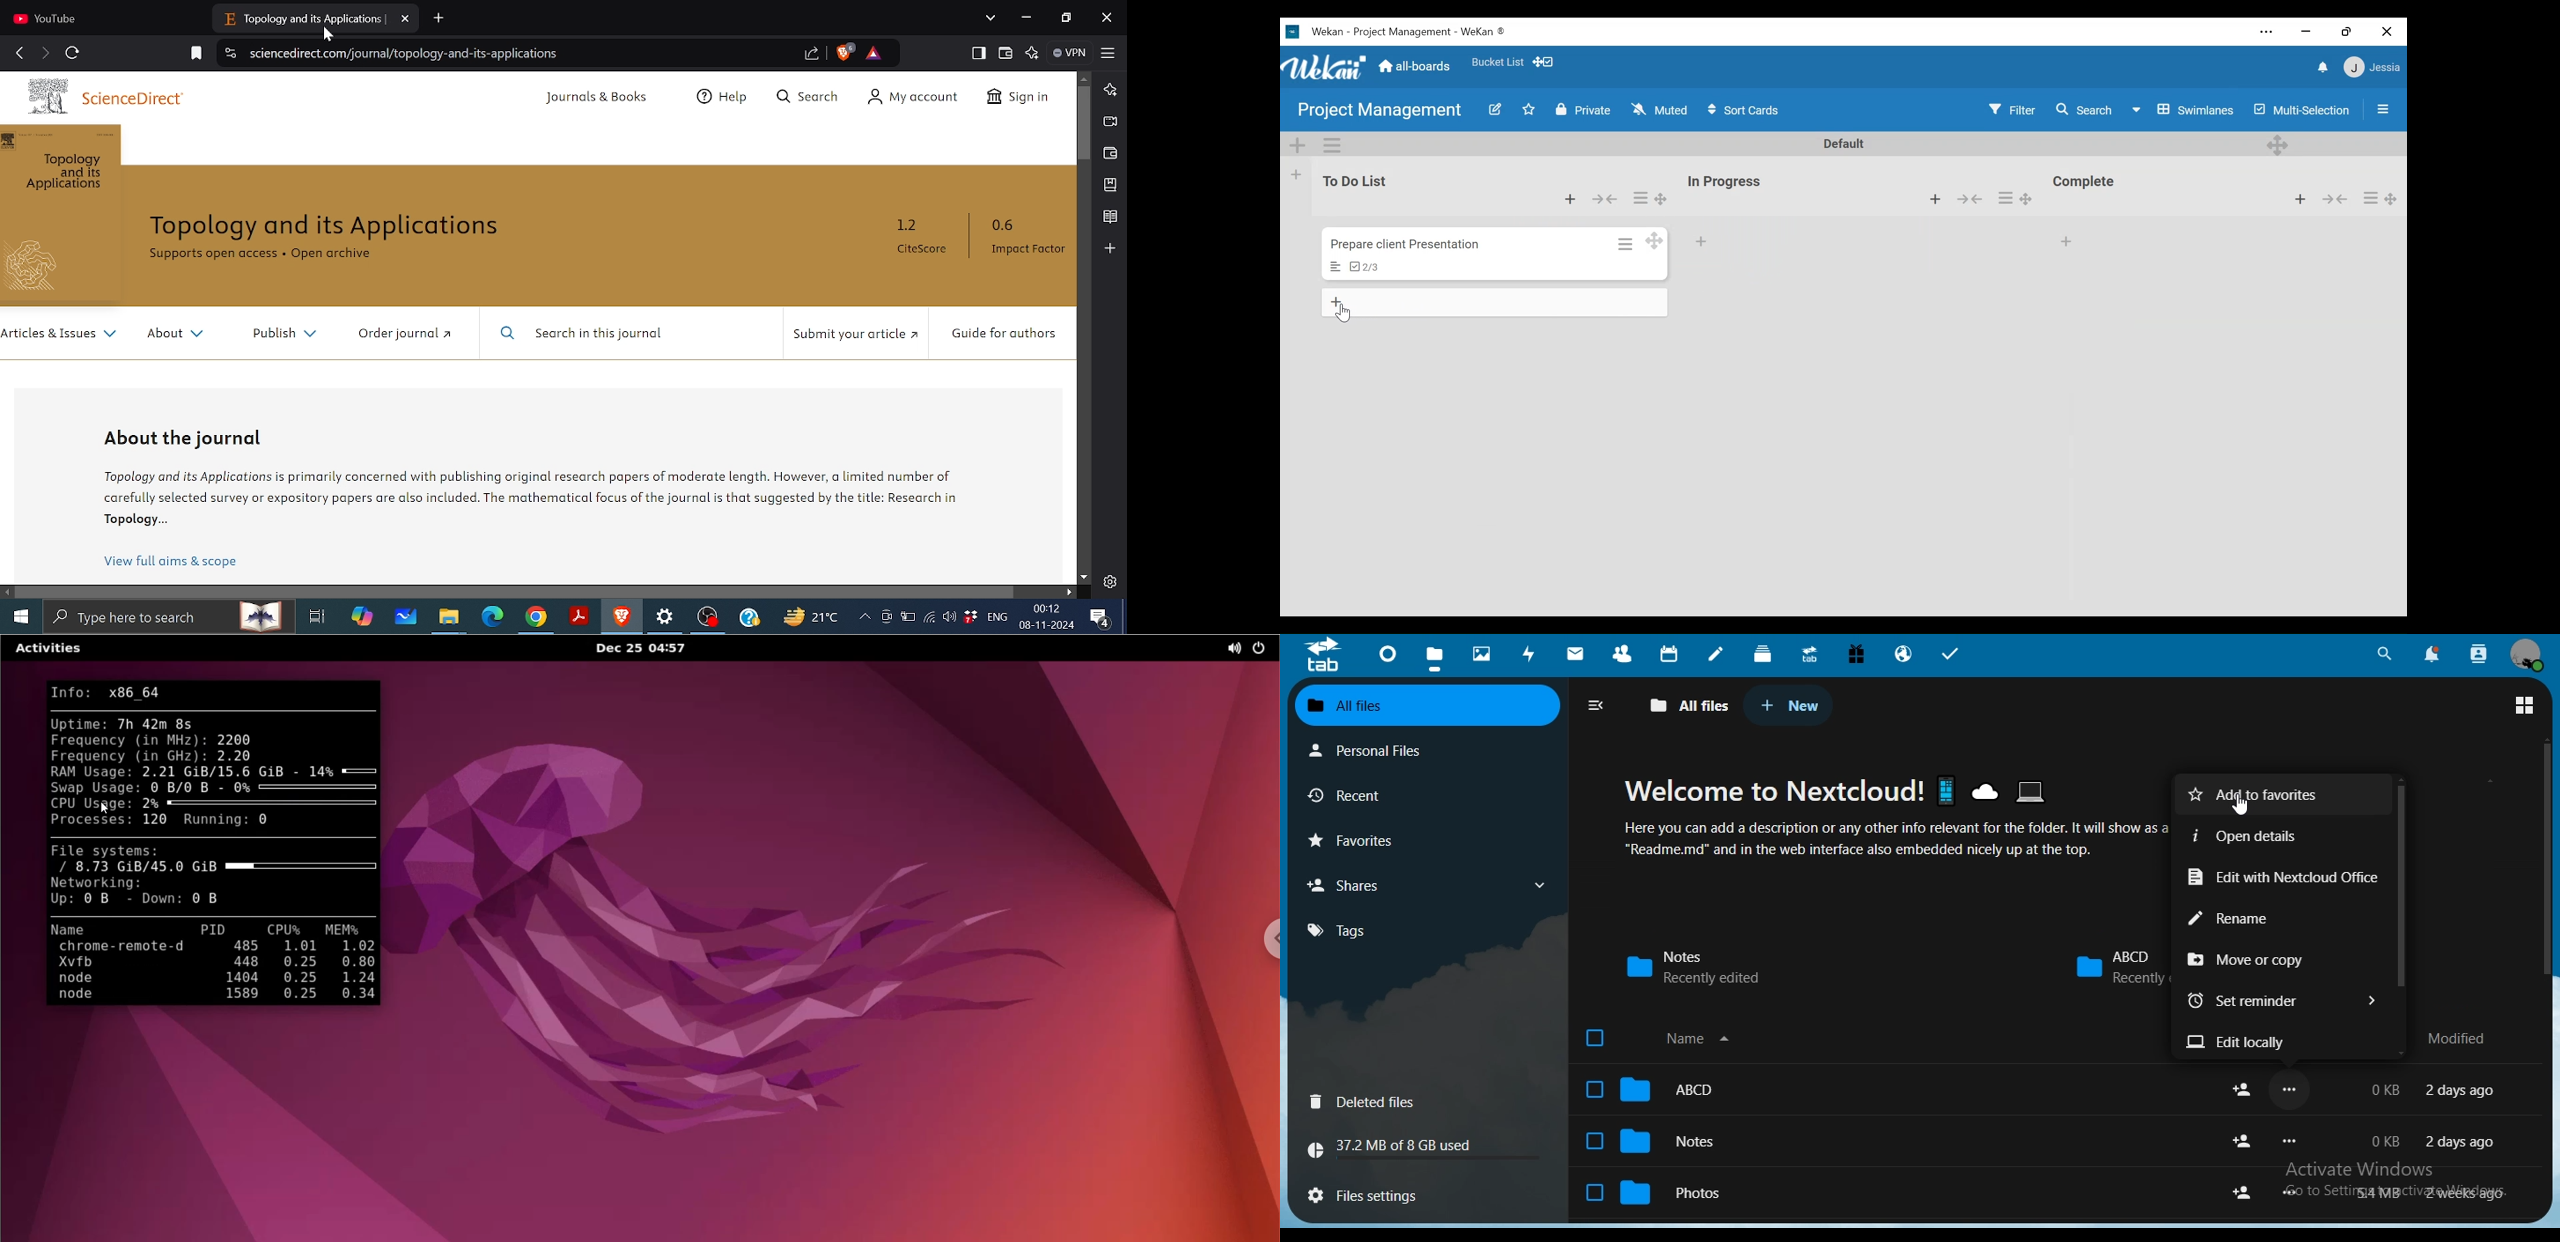 Image resolution: width=2576 pixels, height=1260 pixels. I want to click on Search, so click(2082, 110).